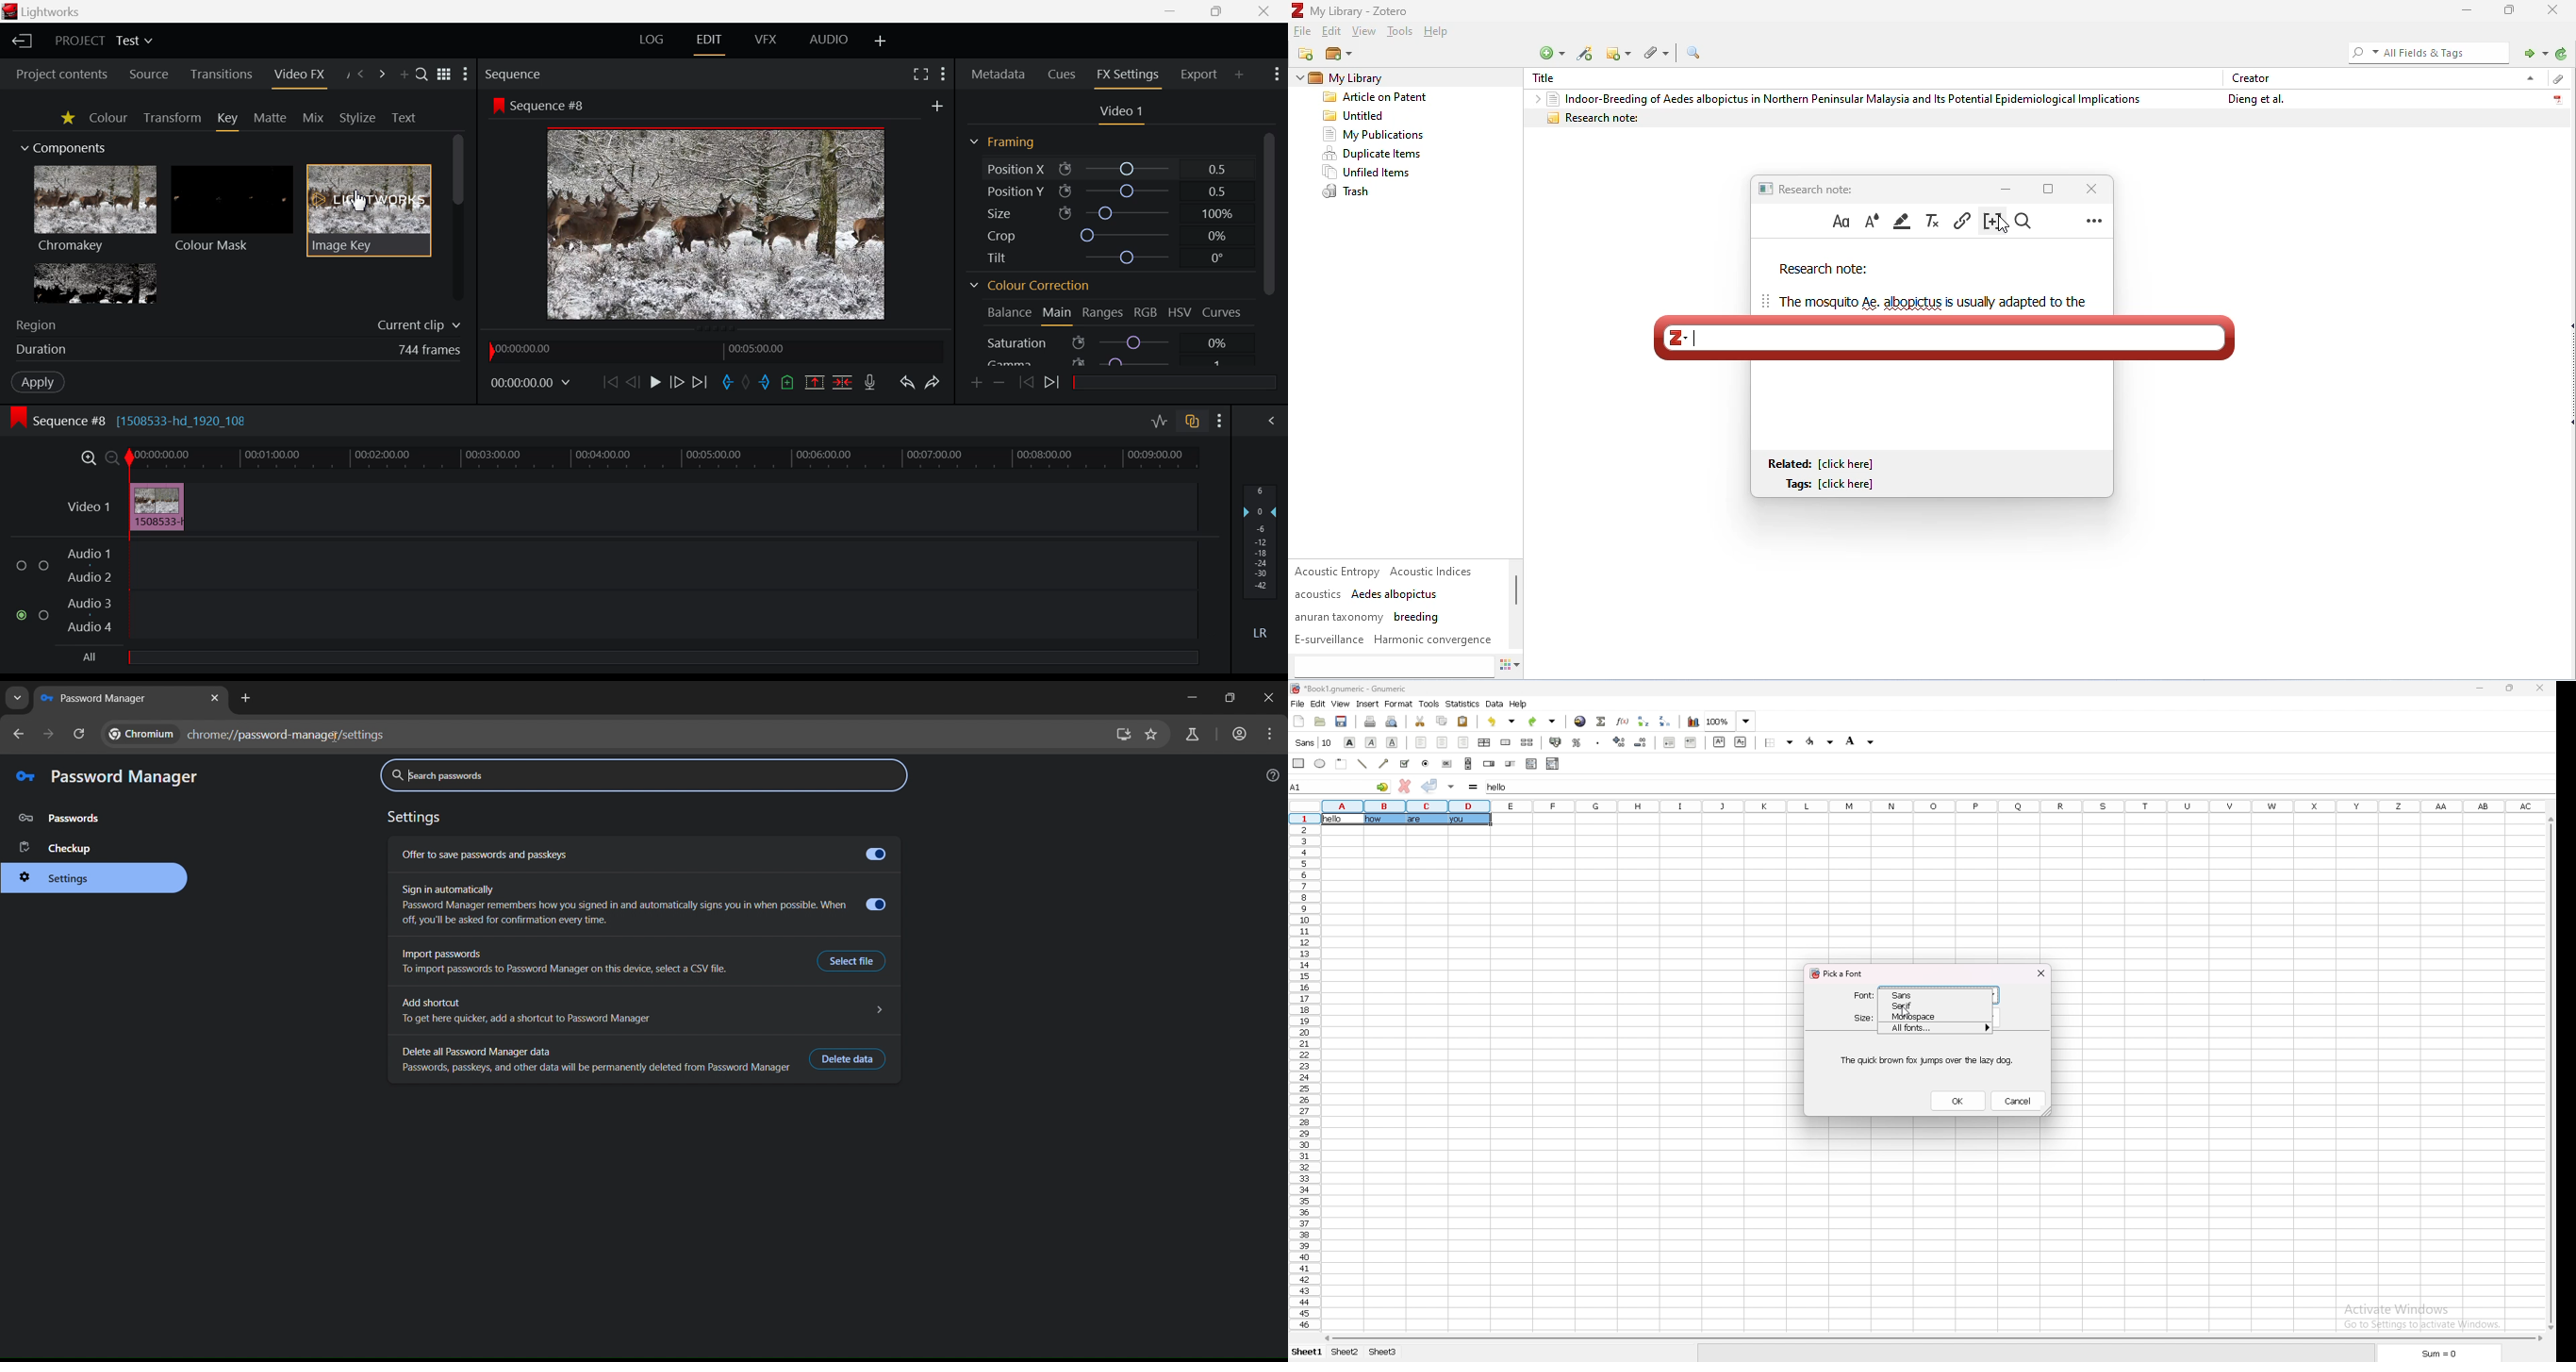 This screenshot has width=2576, height=1372. What do you see at coordinates (1374, 154) in the screenshot?
I see `duplicate items` at bounding box center [1374, 154].